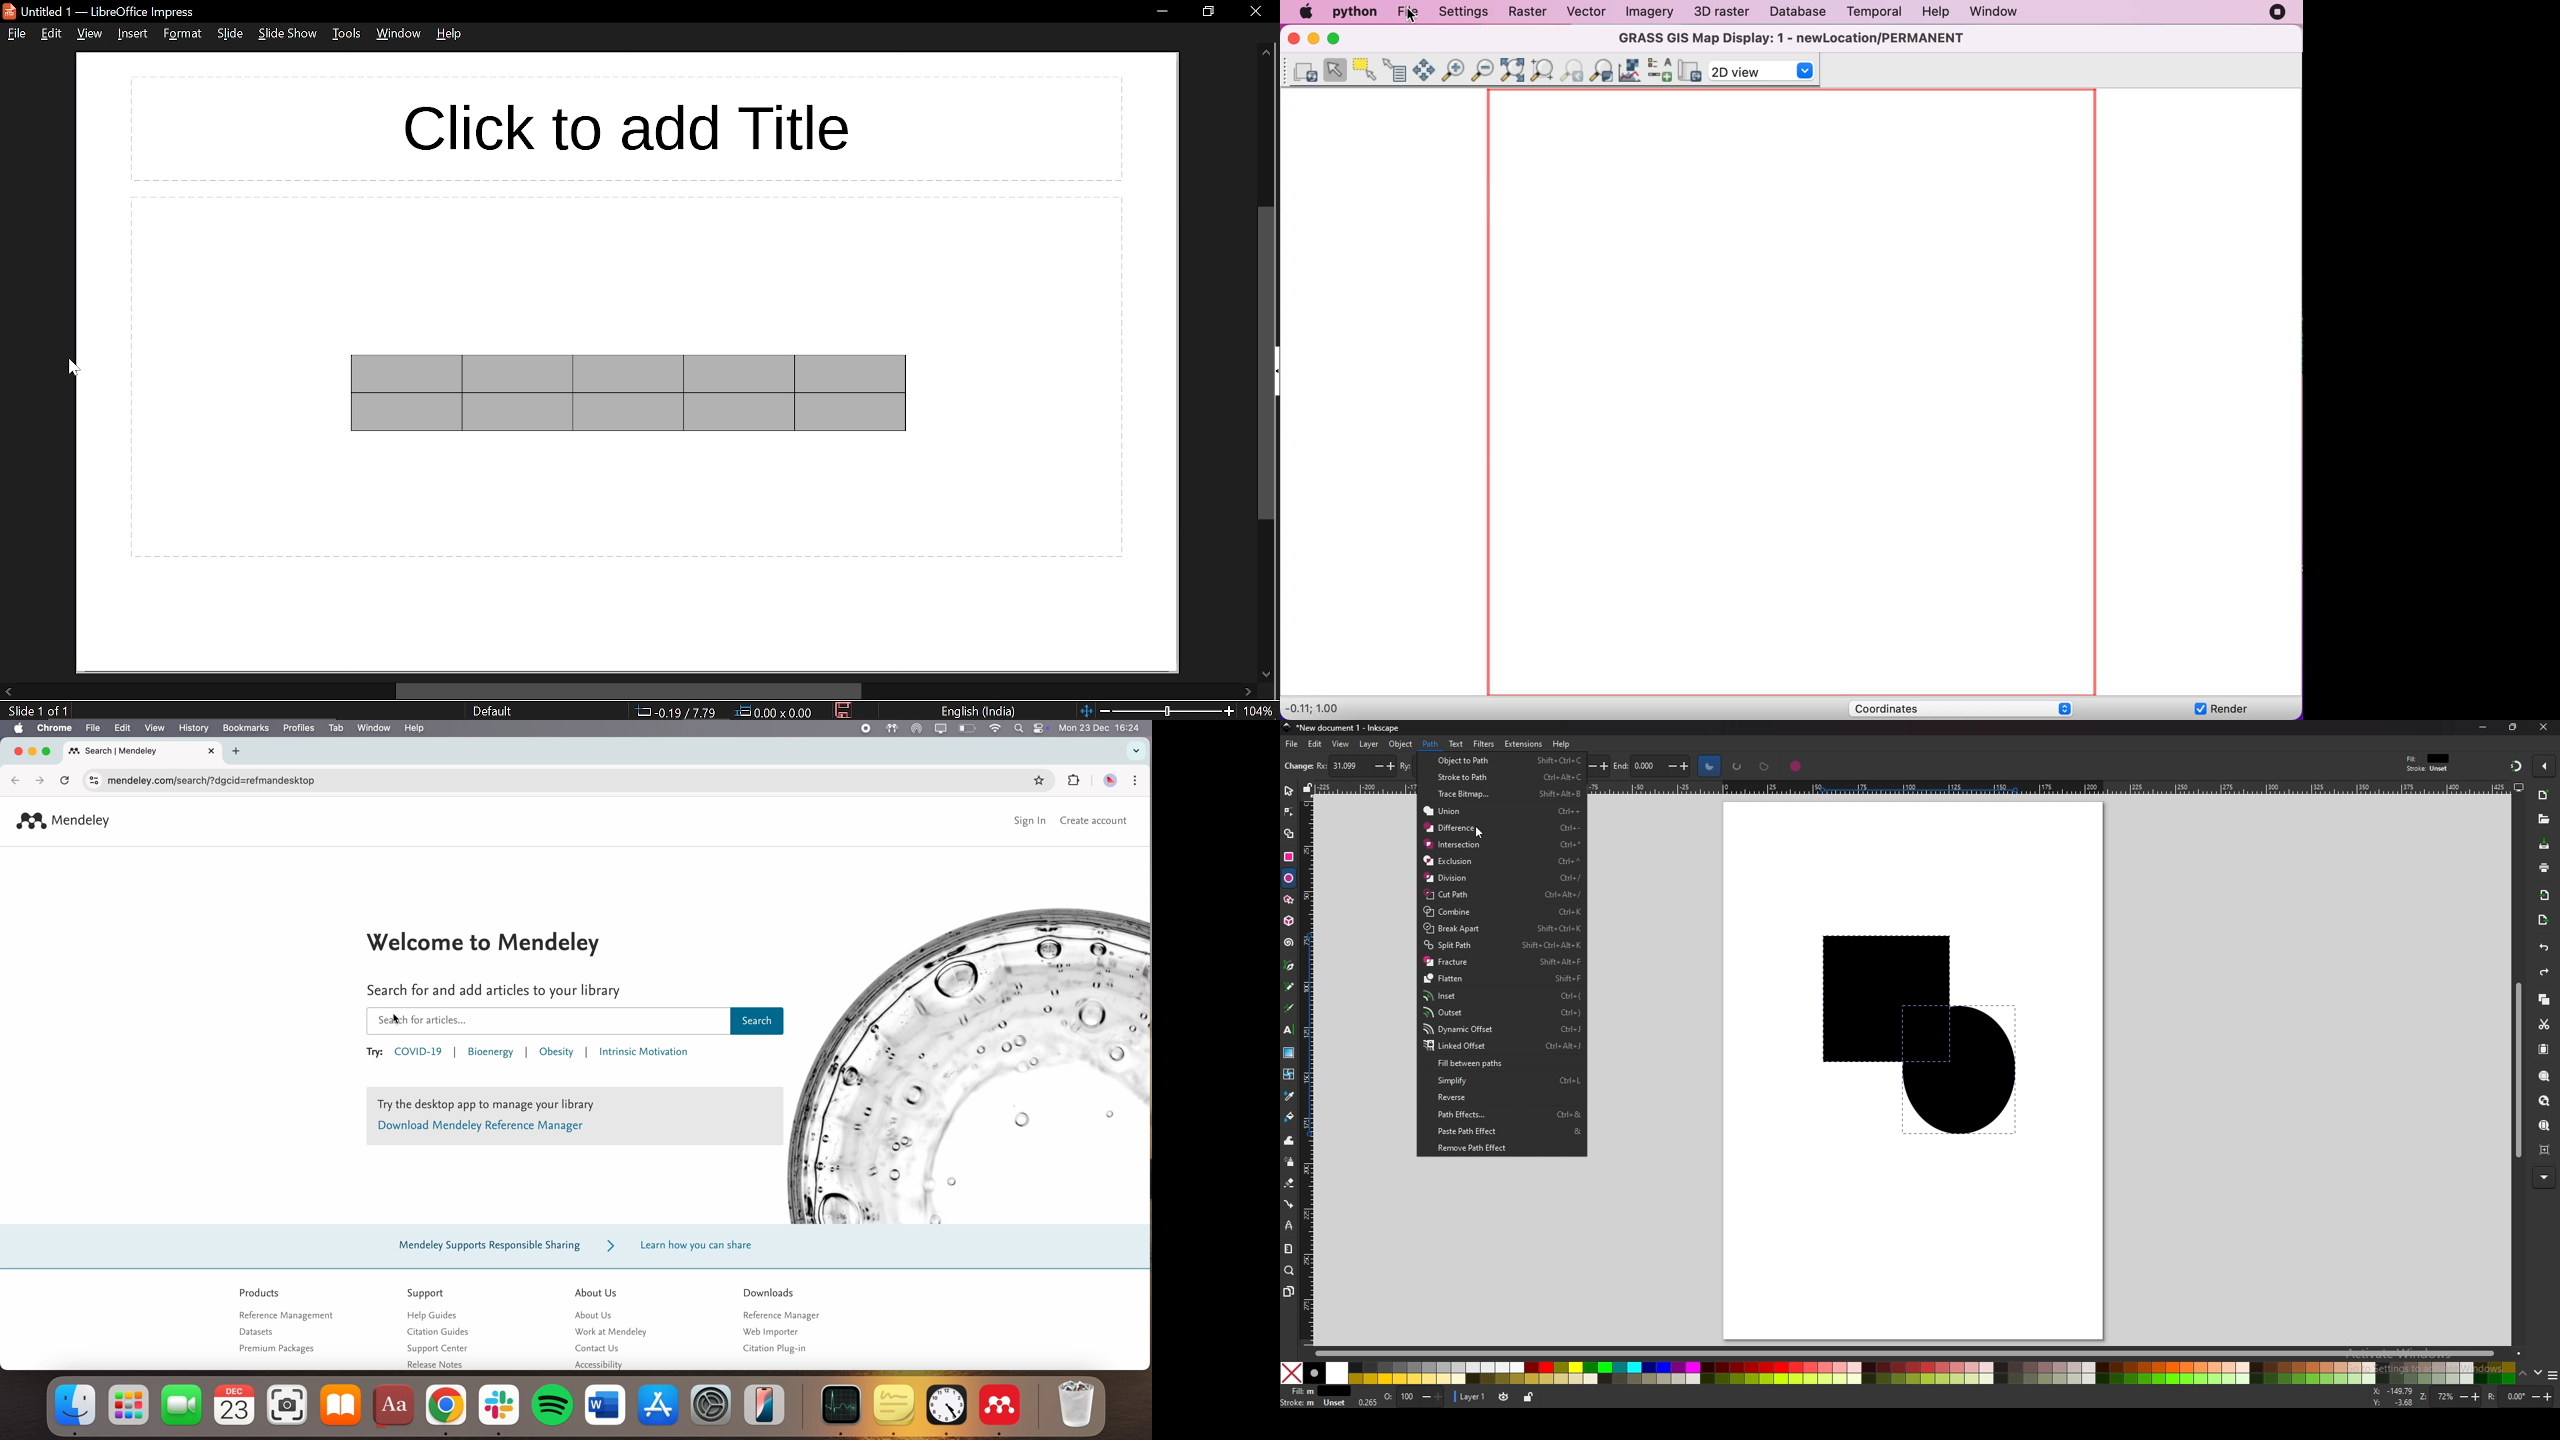  I want to click on save, so click(842, 710).